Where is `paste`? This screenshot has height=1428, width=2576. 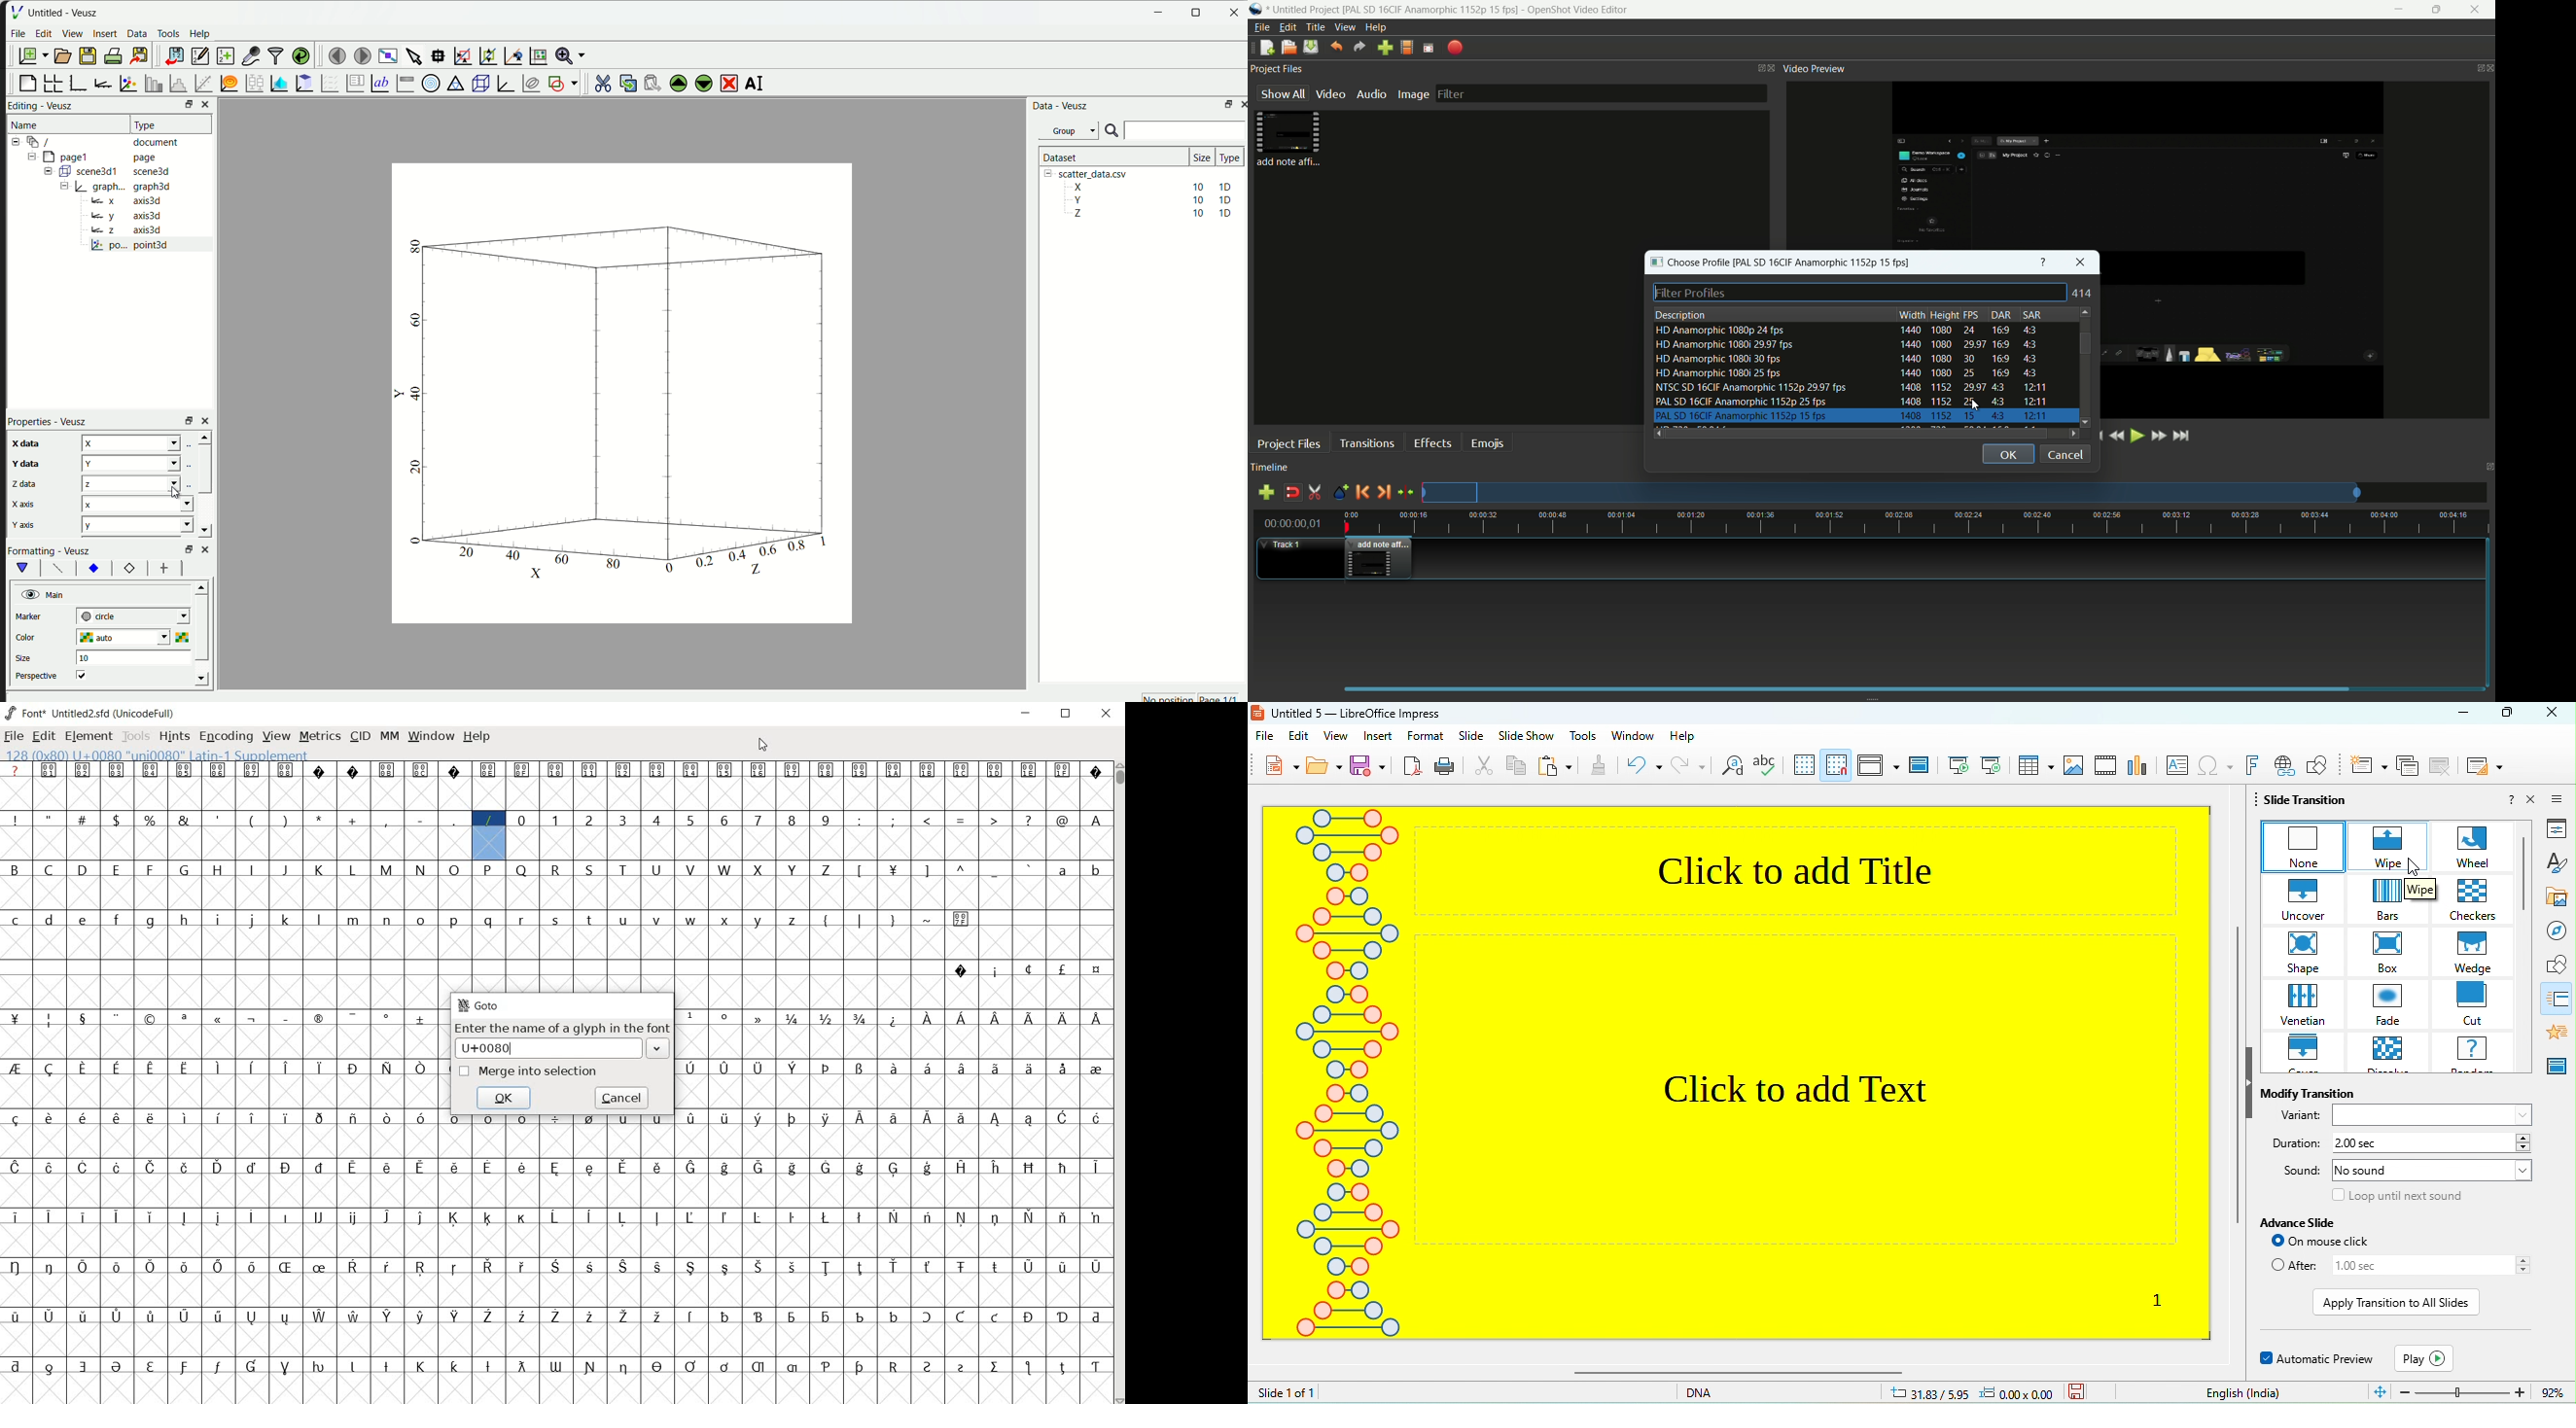
paste is located at coordinates (1556, 765).